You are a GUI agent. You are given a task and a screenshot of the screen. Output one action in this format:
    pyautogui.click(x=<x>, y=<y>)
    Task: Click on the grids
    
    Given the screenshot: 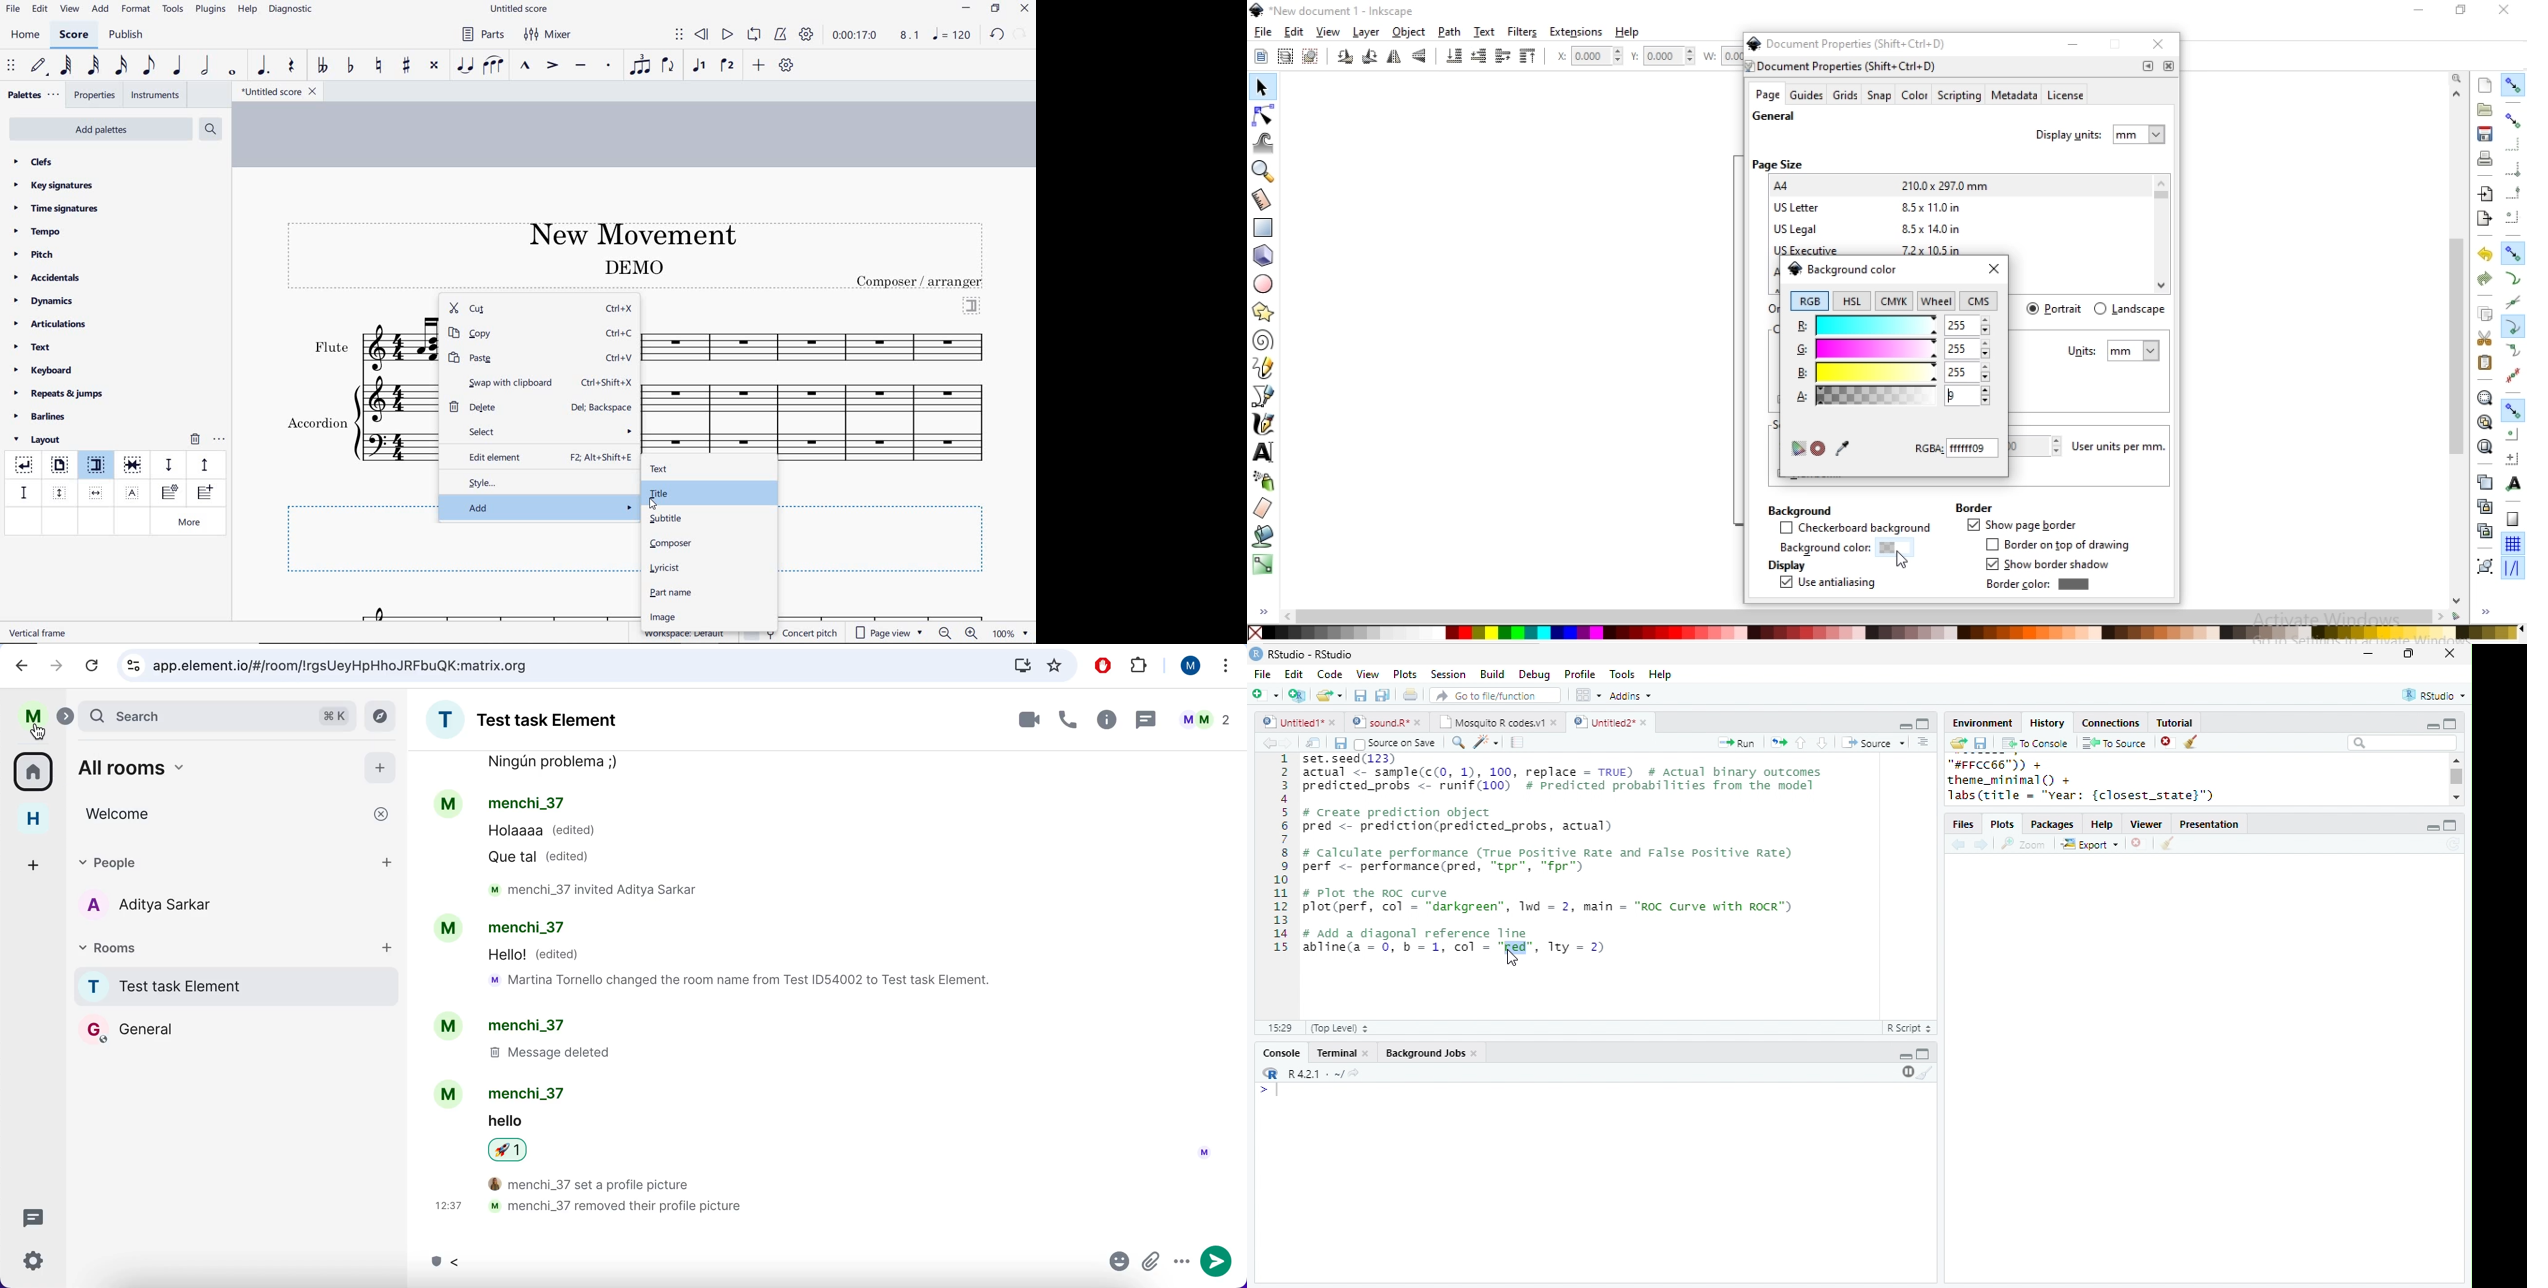 What is the action you would take?
    pyautogui.click(x=1845, y=95)
    